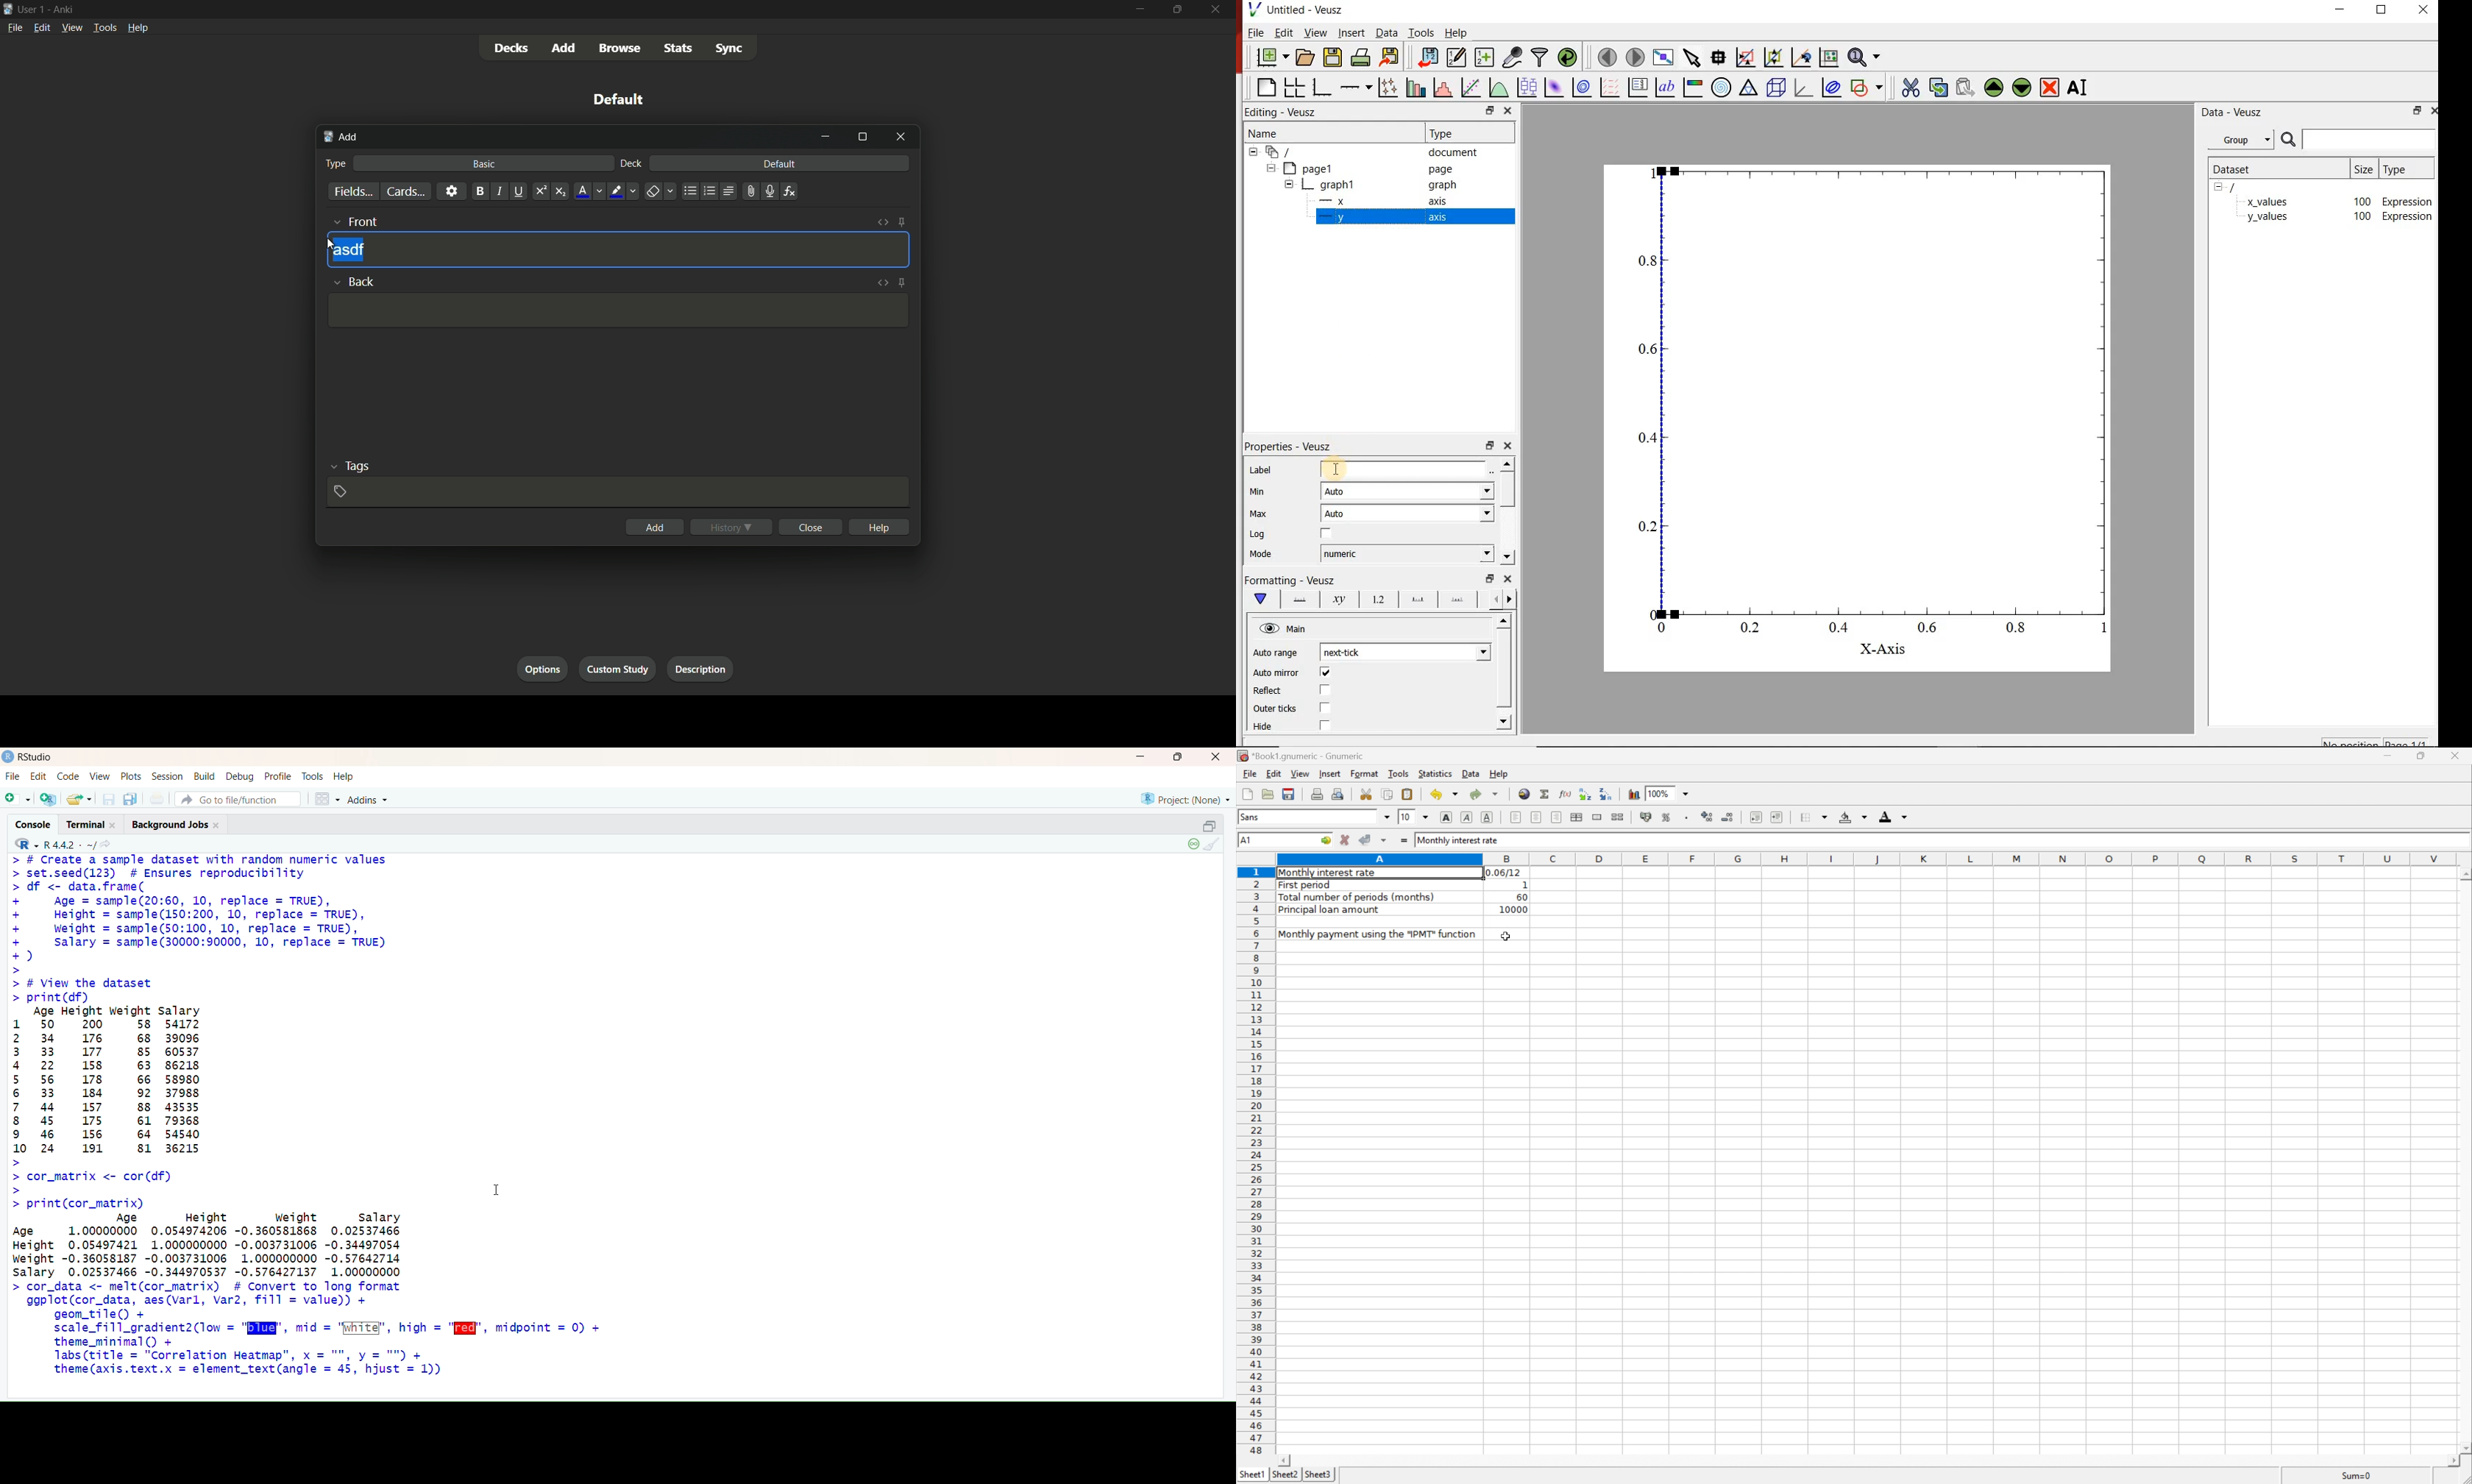 The image size is (2492, 1484). What do you see at coordinates (1324, 841) in the screenshot?
I see `Go To` at bounding box center [1324, 841].